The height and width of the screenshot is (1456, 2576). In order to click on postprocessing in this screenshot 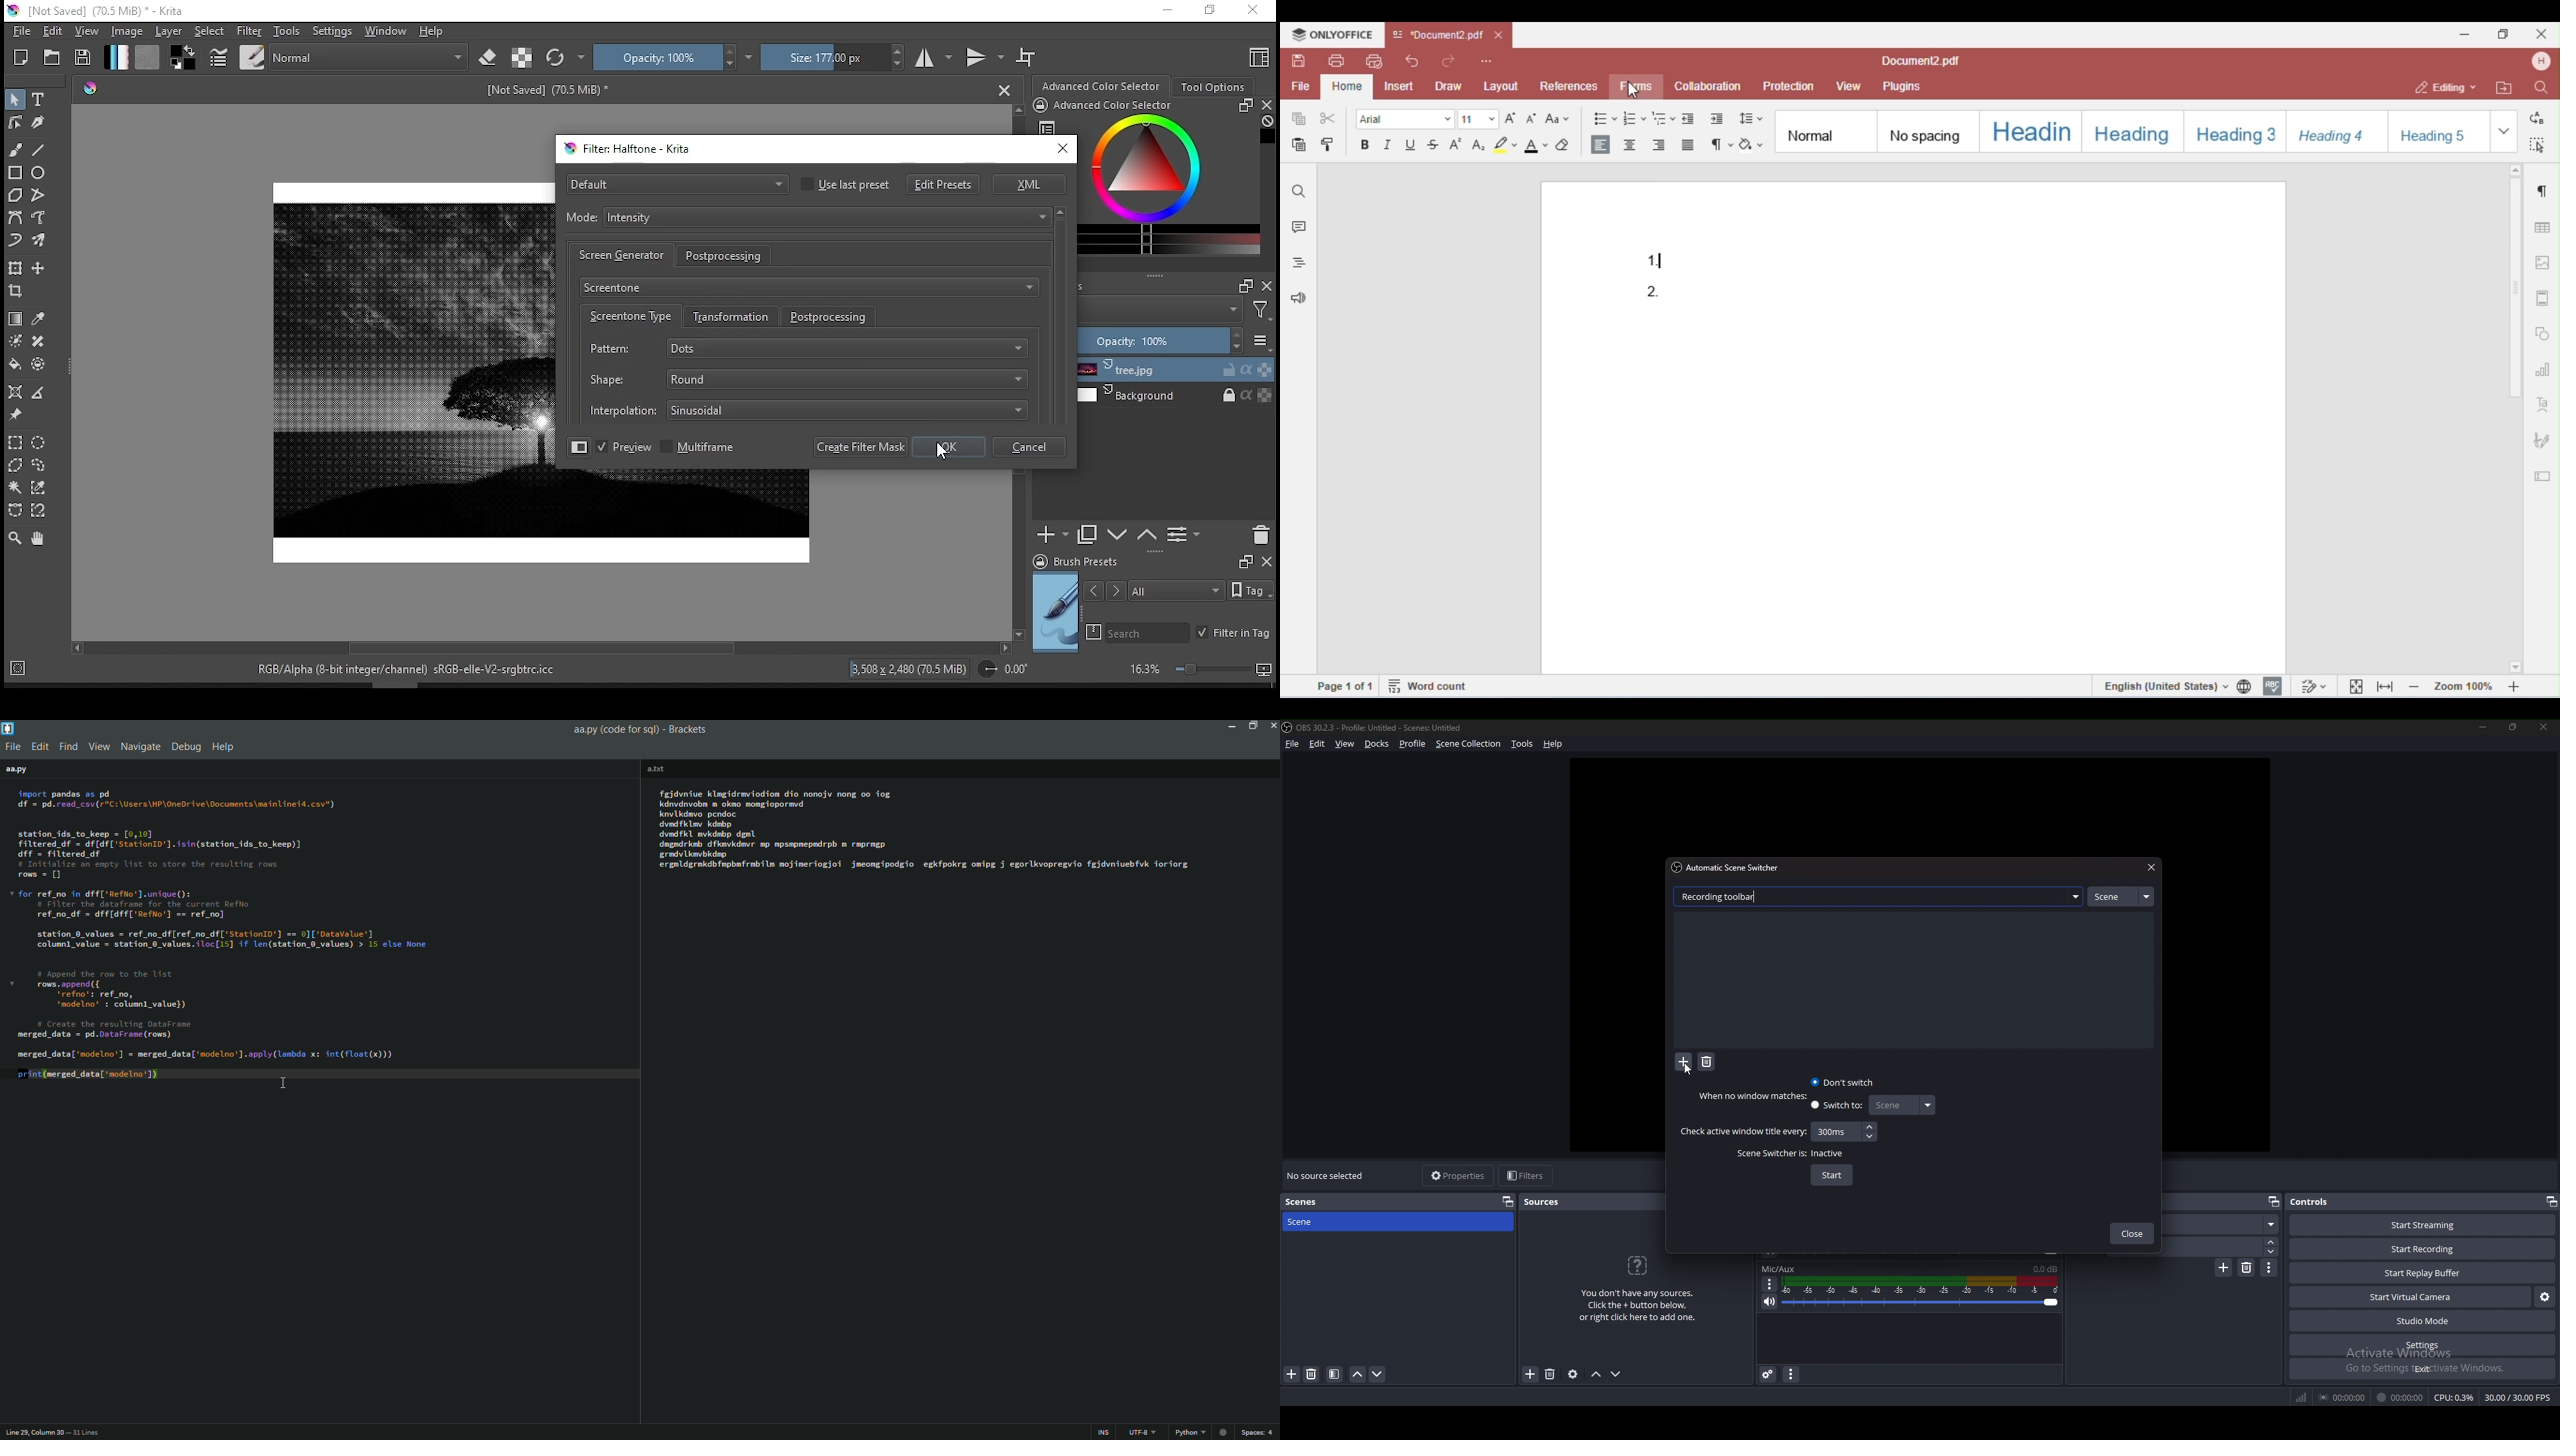, I will do `click(727, 256)`.